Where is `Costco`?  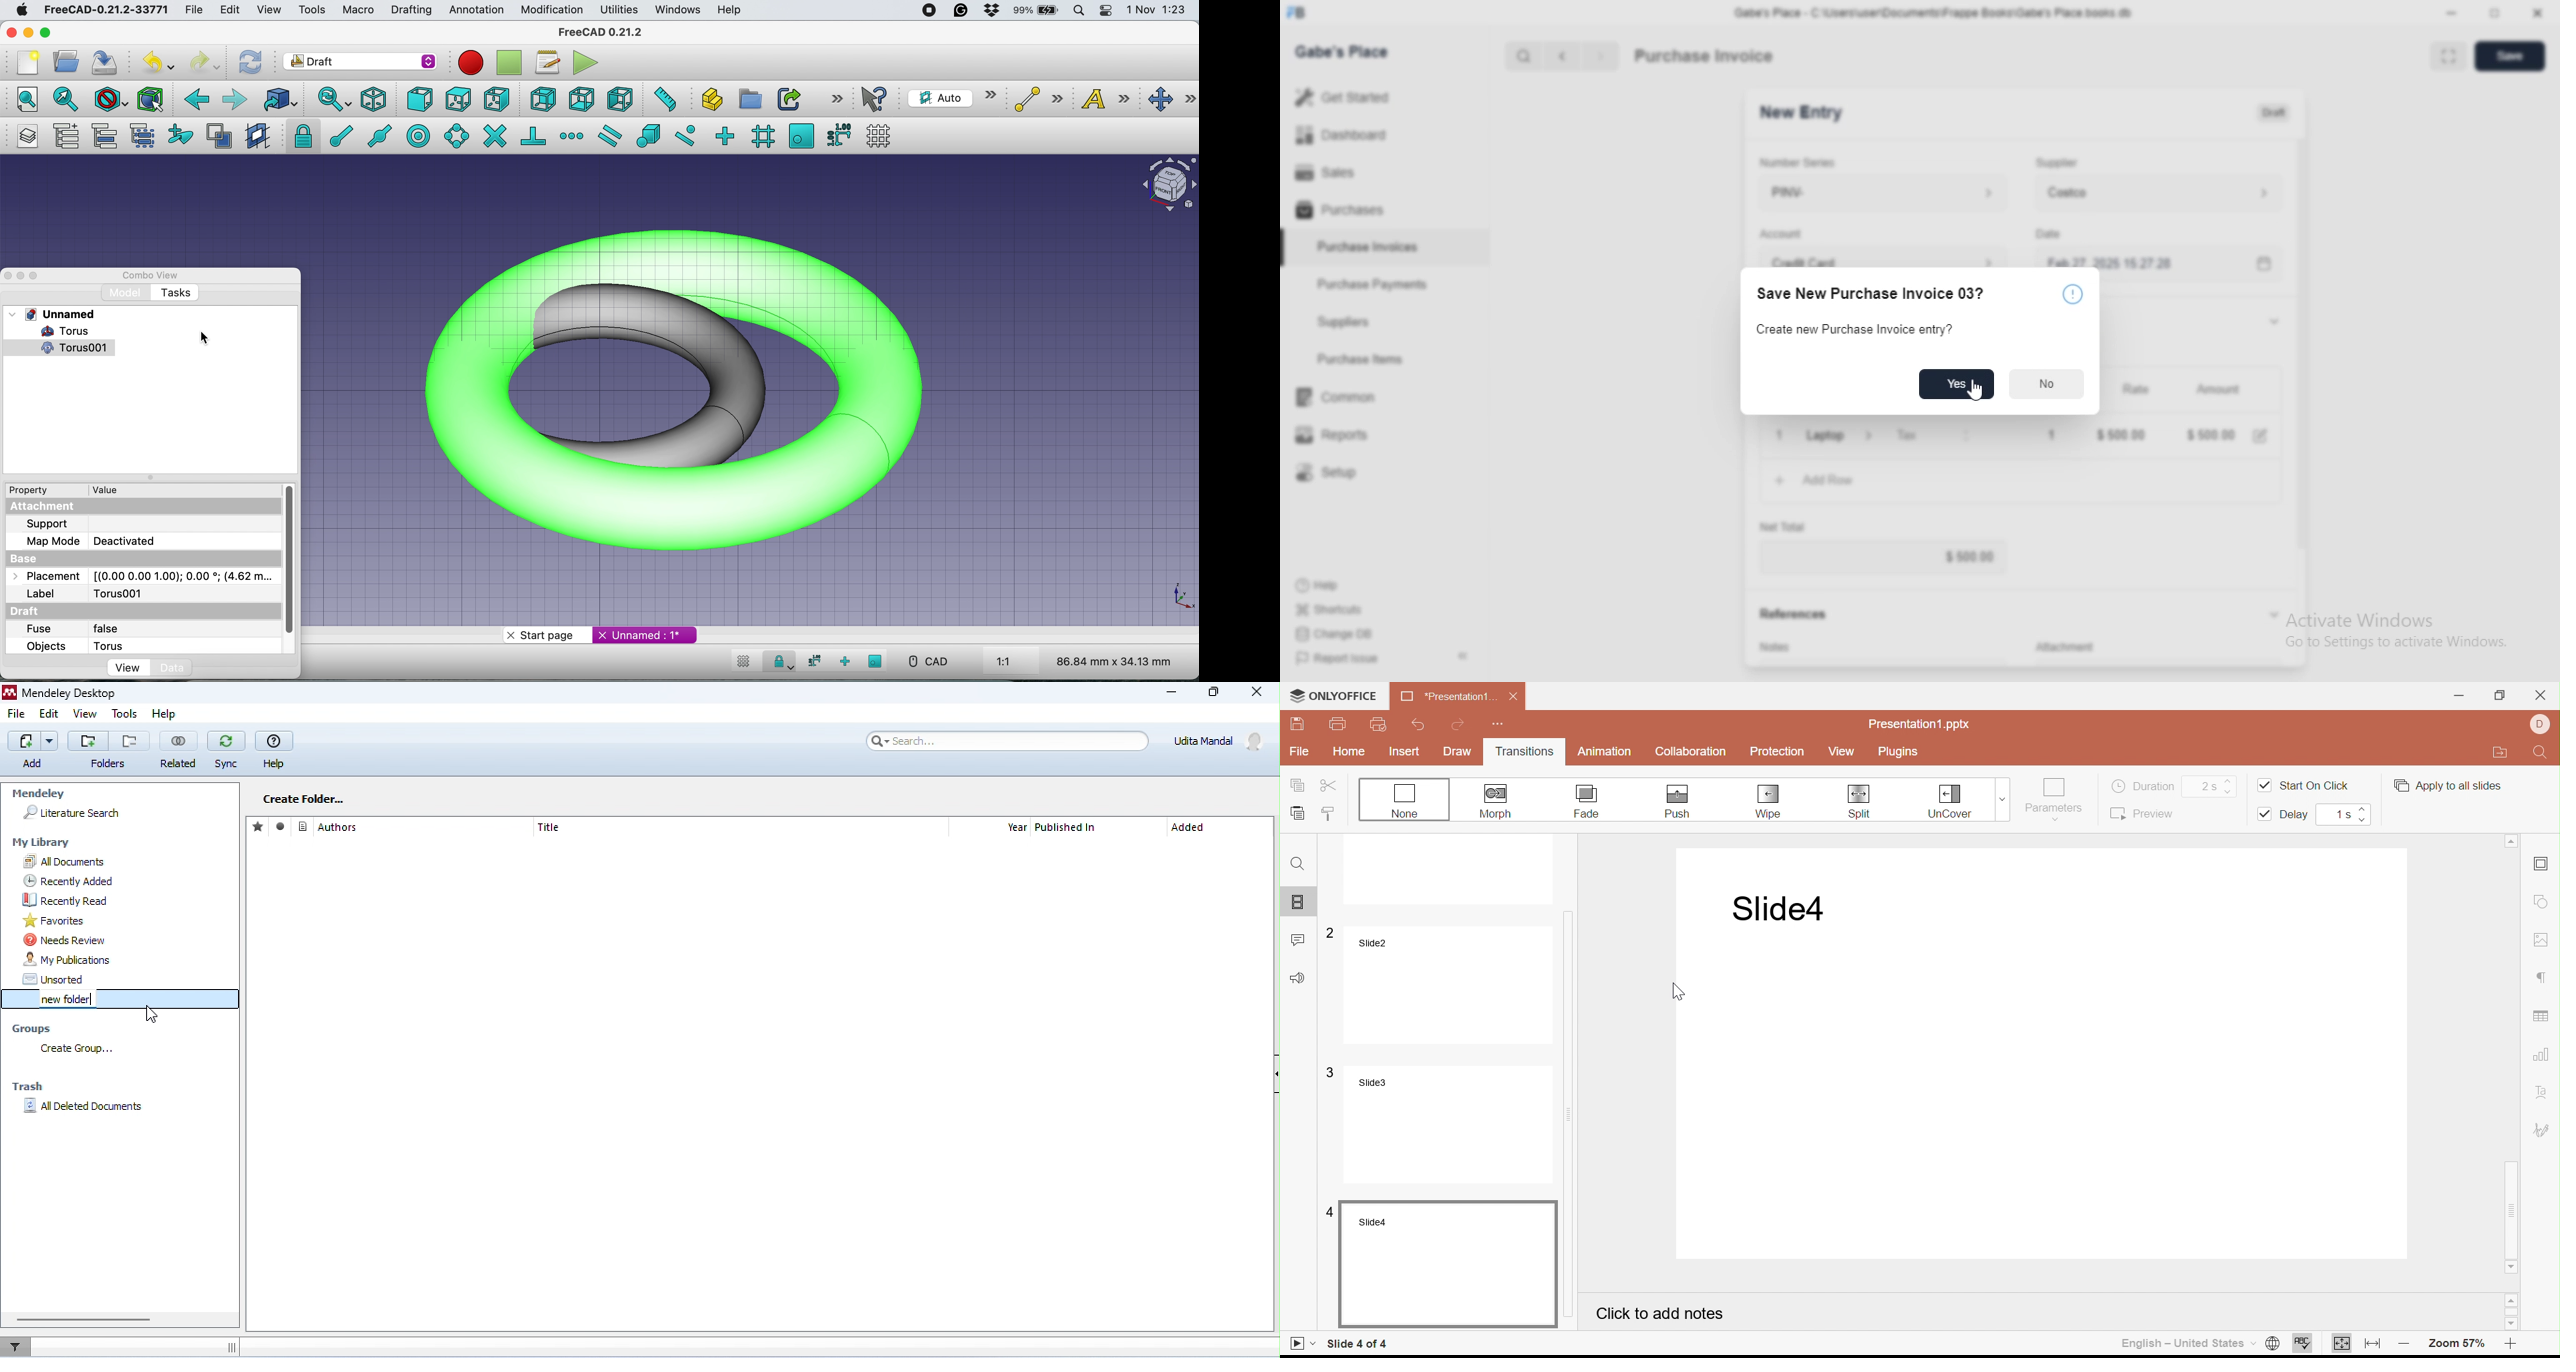 Costco is located at coordinates (2159, 193).